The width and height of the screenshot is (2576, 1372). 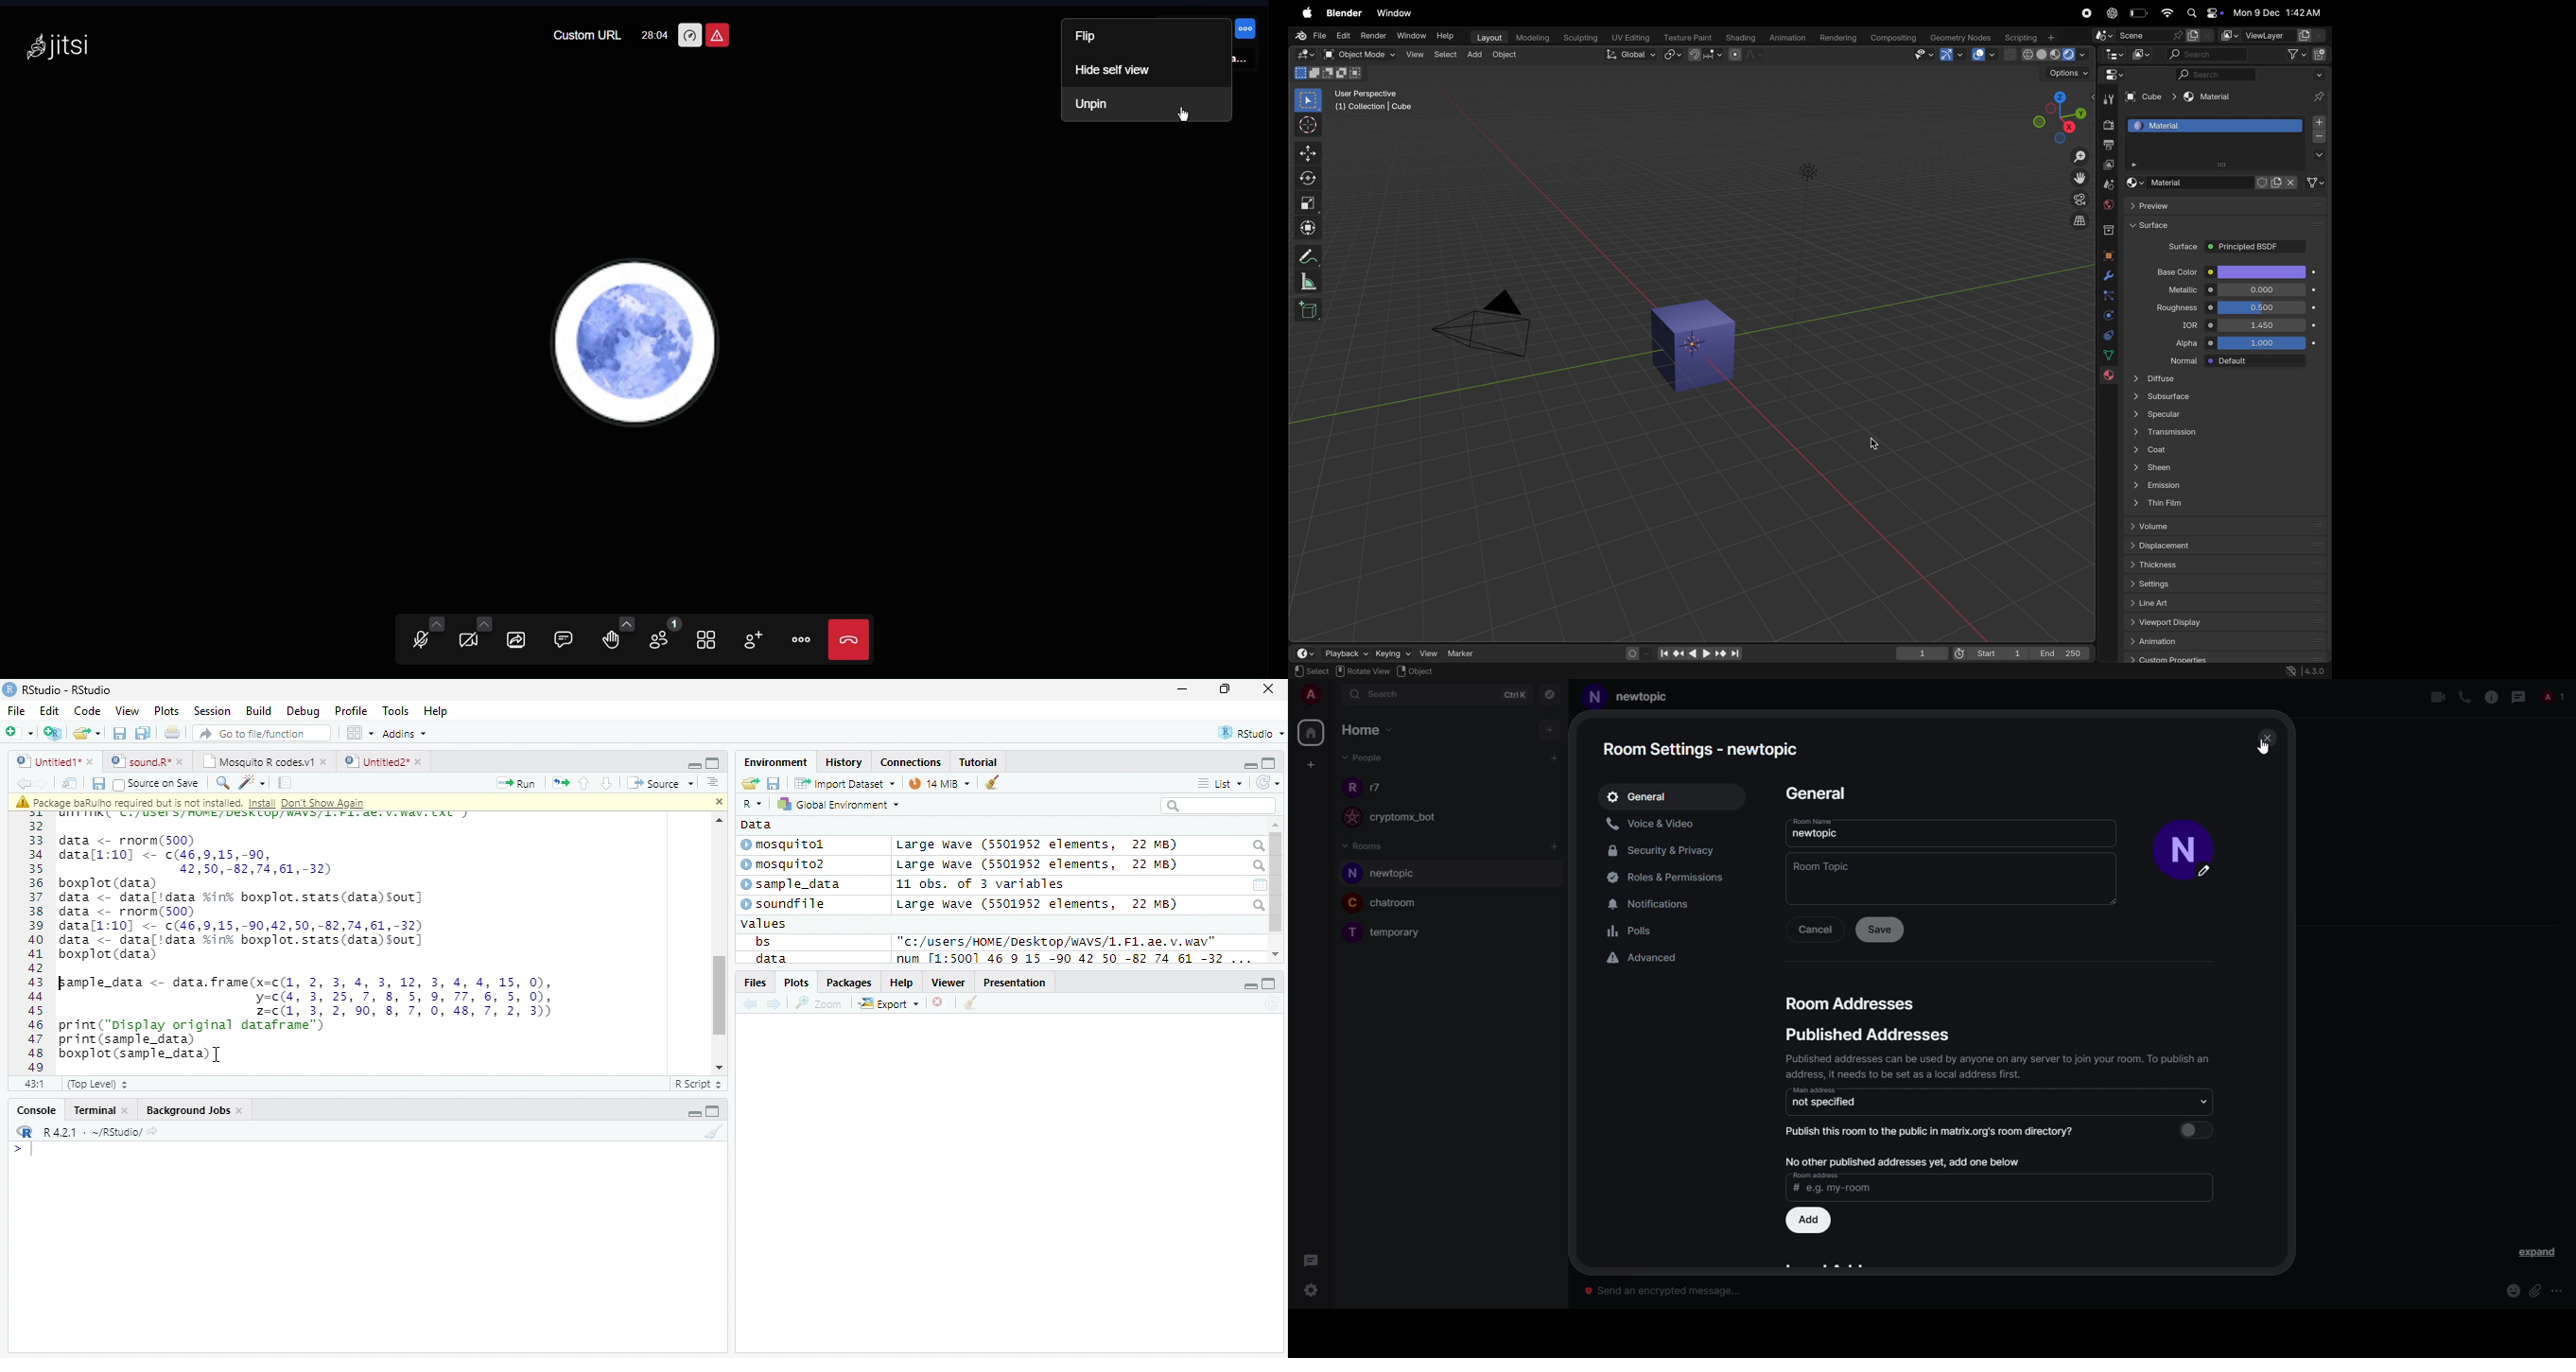 What do you see at coordinates (2067, 74) in the screenshot?
I see `options` at bounding box center [2067, 74].